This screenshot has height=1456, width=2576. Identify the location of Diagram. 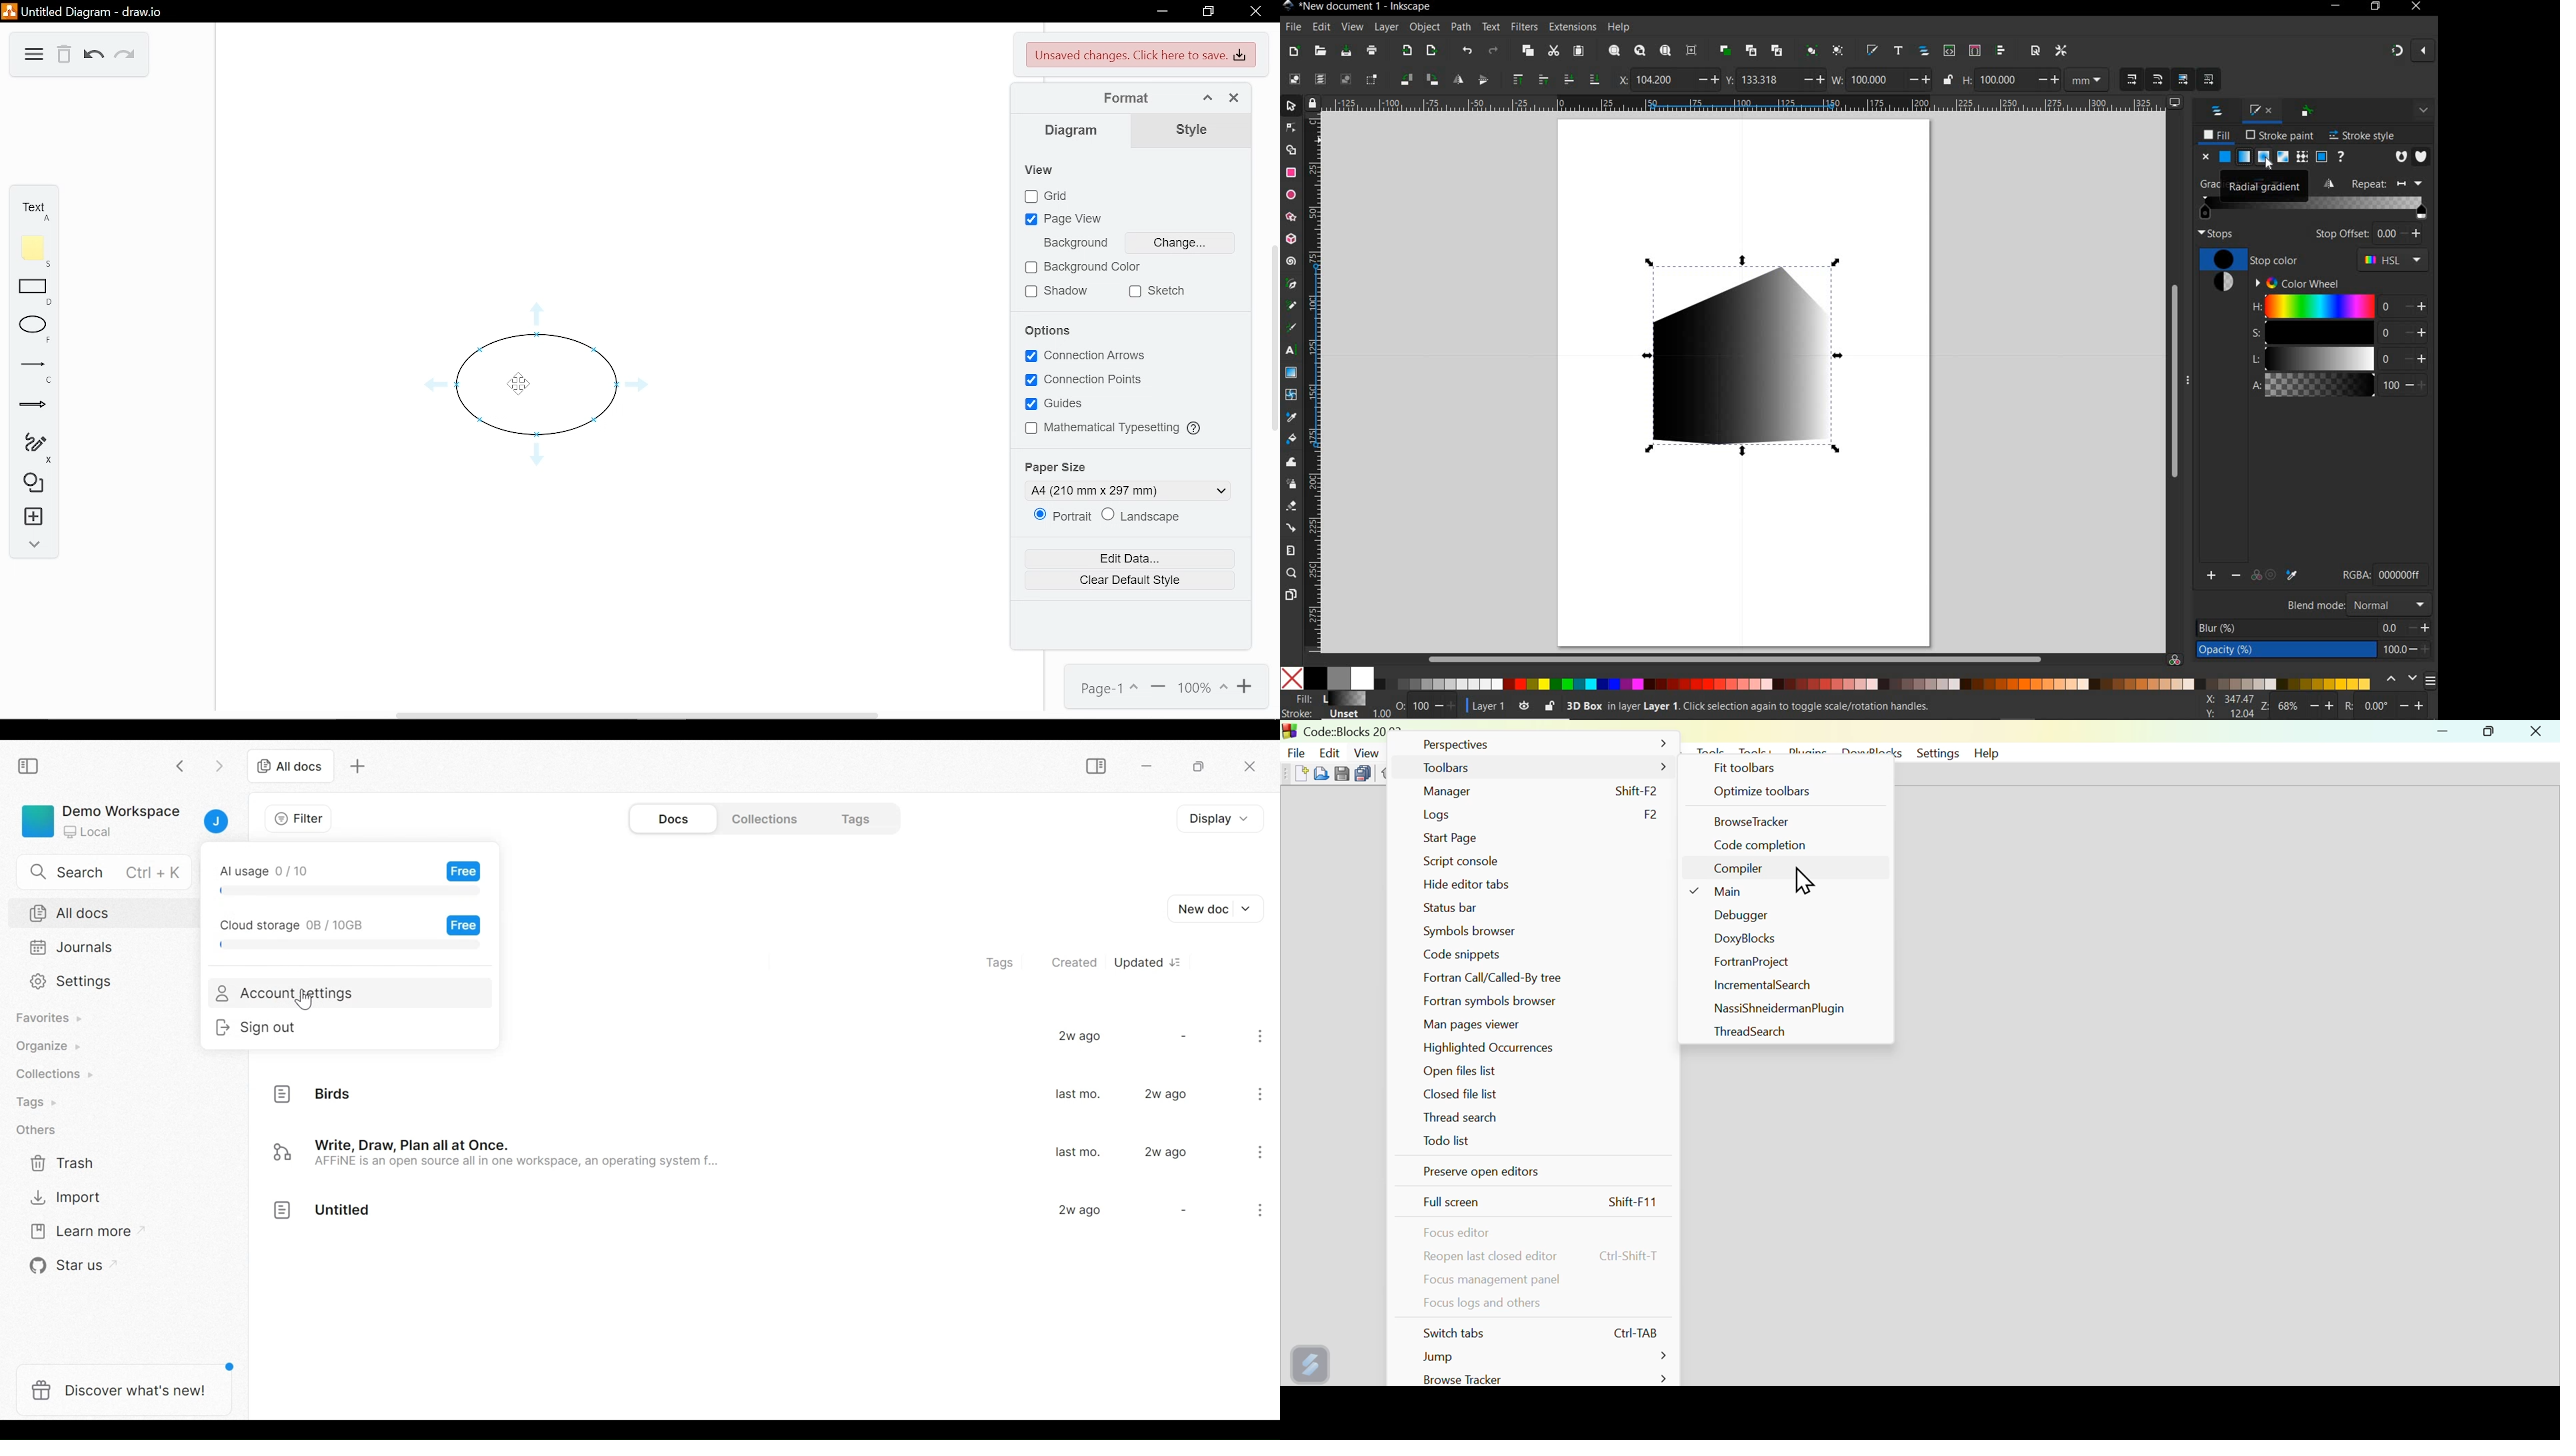
(1075, 133).